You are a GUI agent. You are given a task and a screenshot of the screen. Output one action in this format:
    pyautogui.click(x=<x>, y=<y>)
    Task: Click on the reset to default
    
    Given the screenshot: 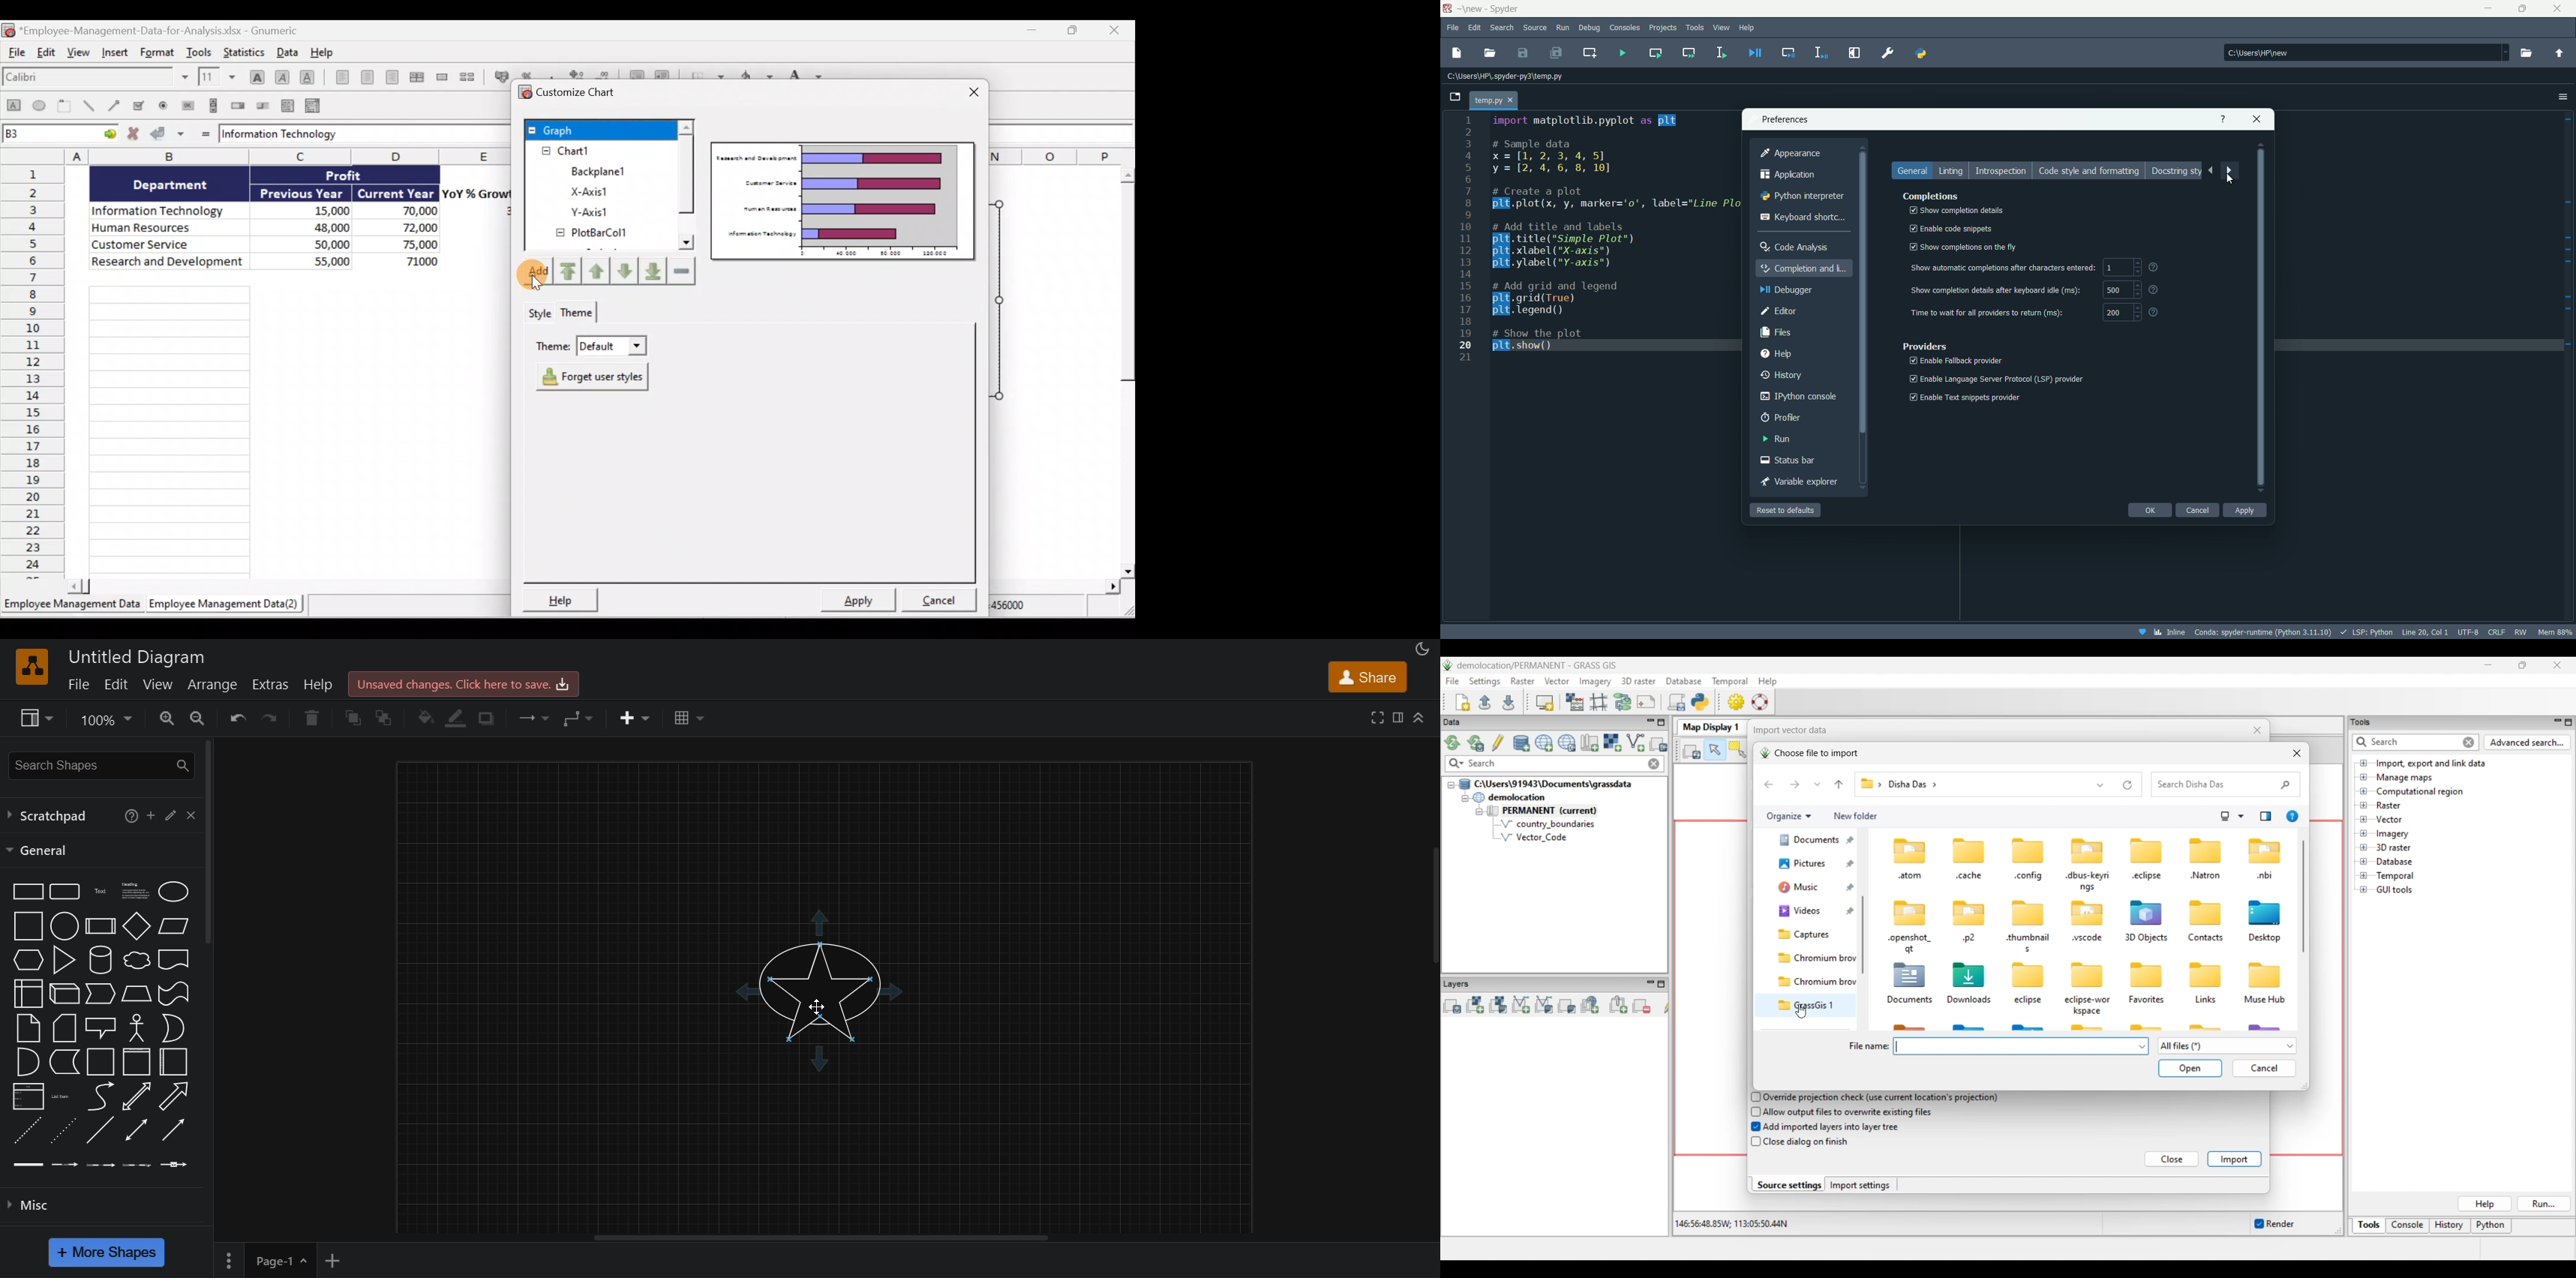 What is the action you would take?
    pyautogui.click(x=1786, y=510)
    